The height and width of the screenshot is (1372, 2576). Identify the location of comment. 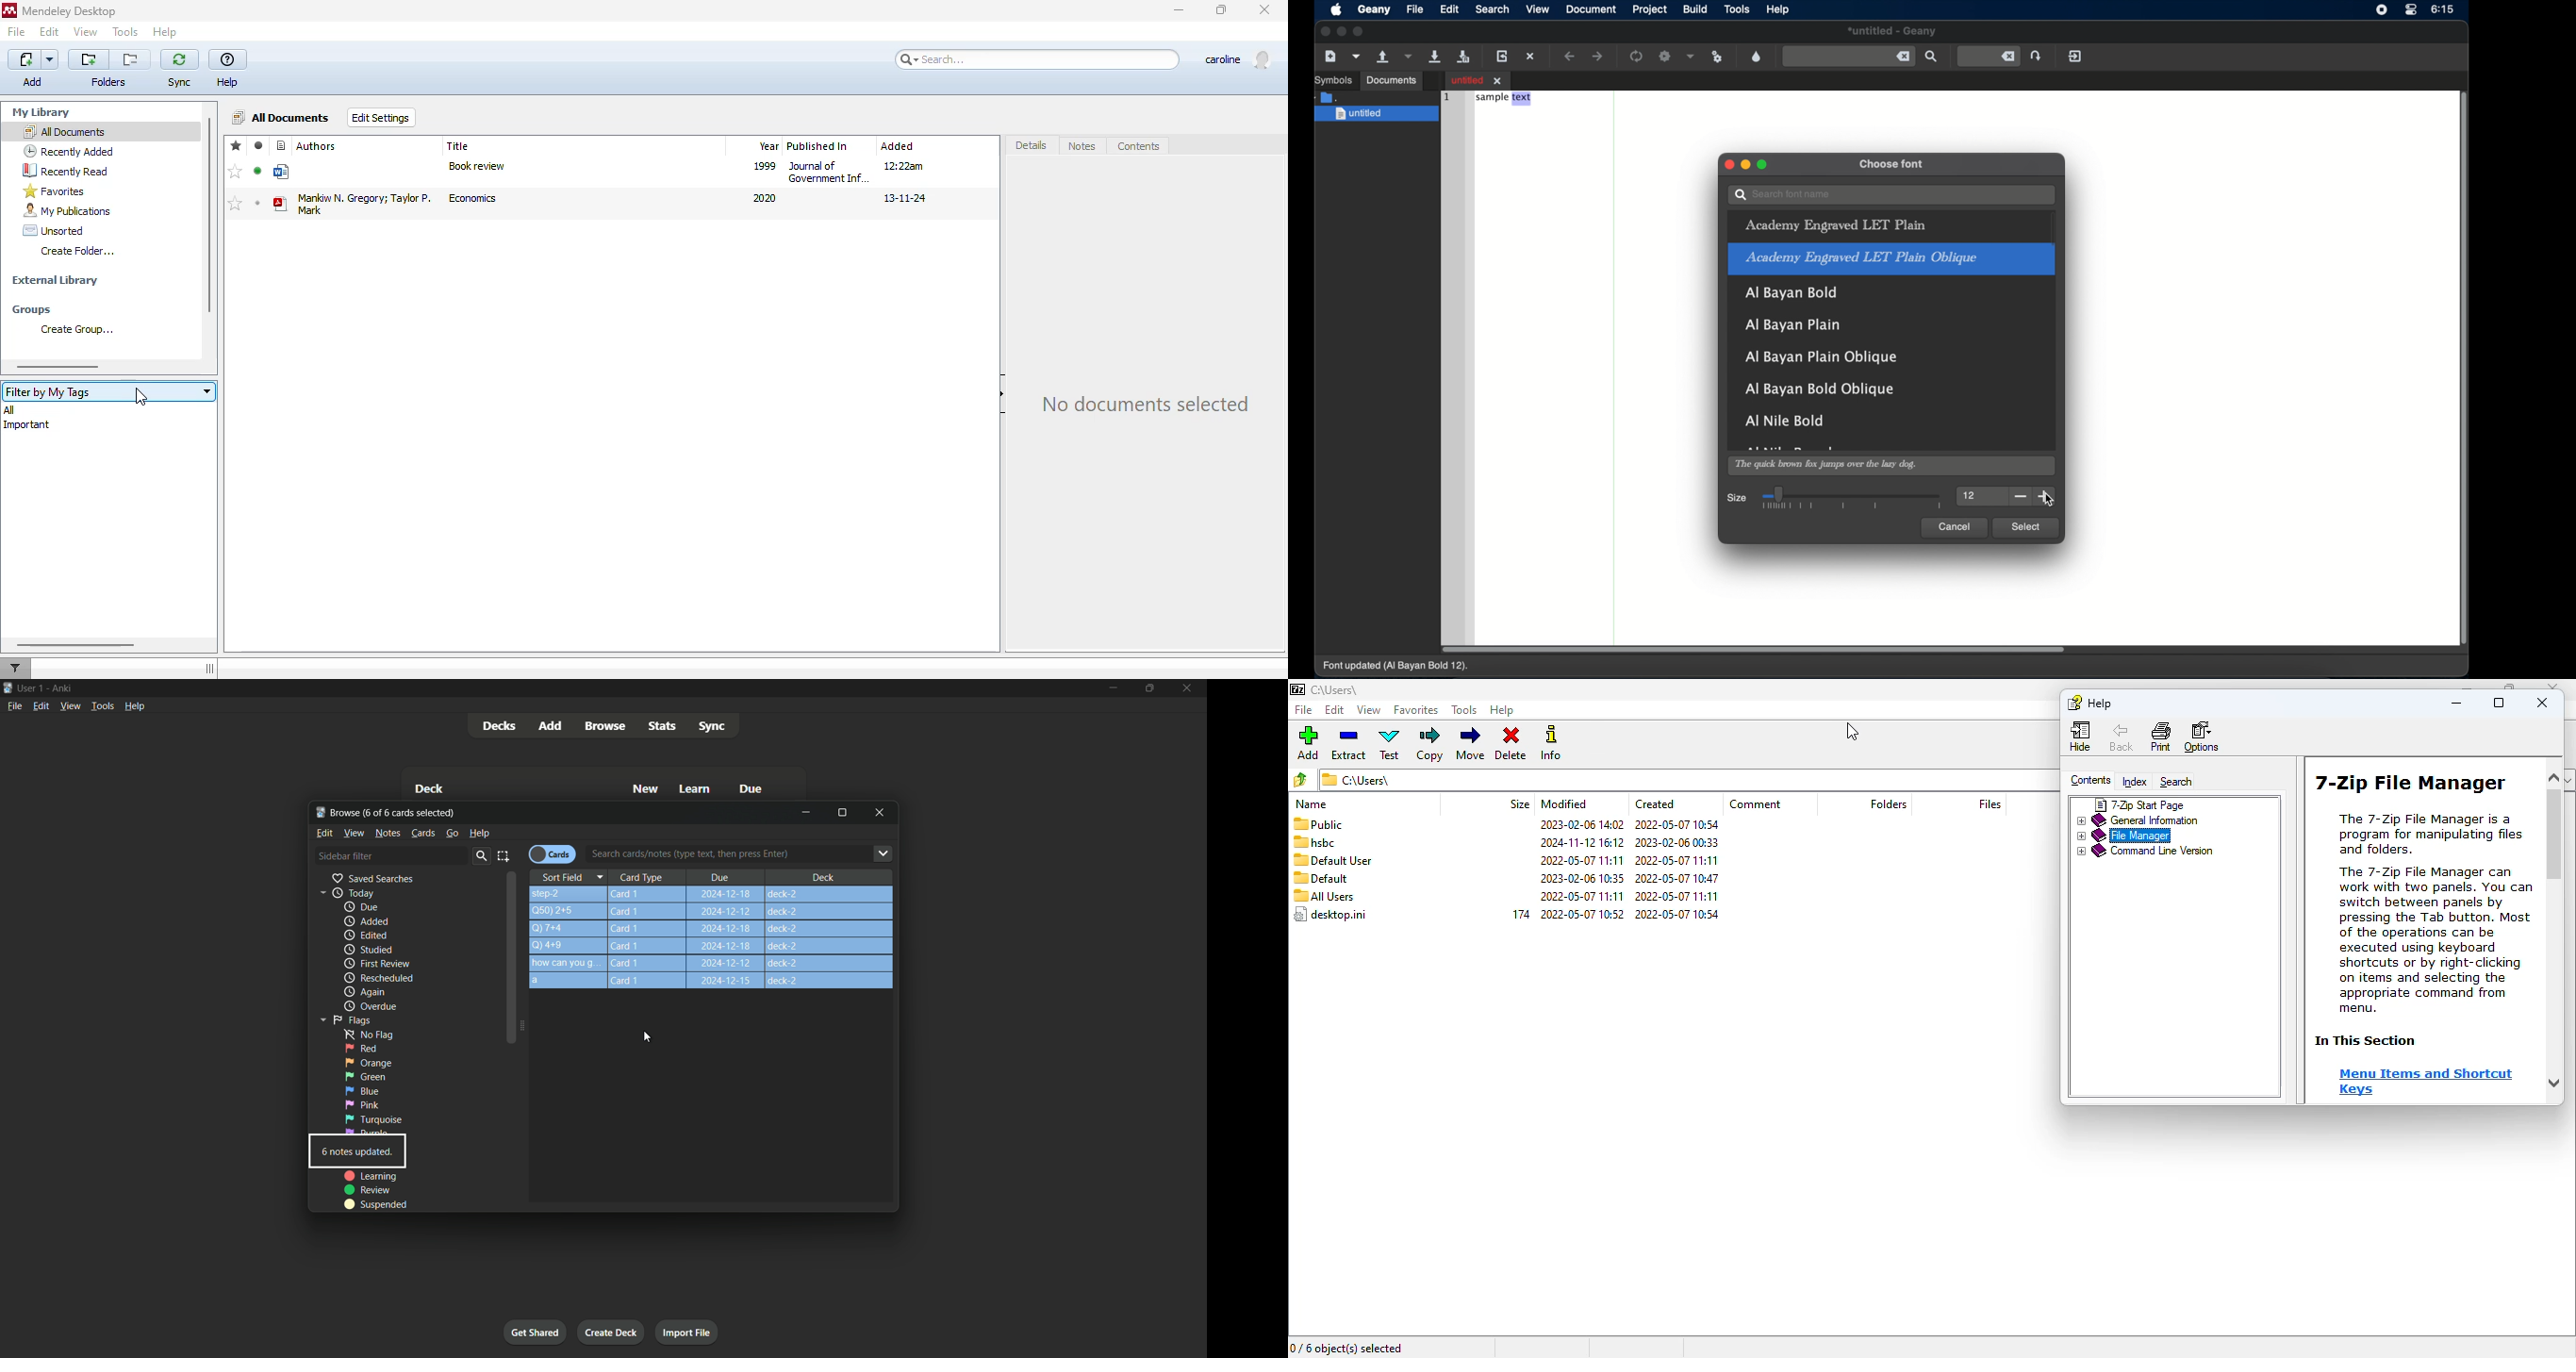
(1756, 803).